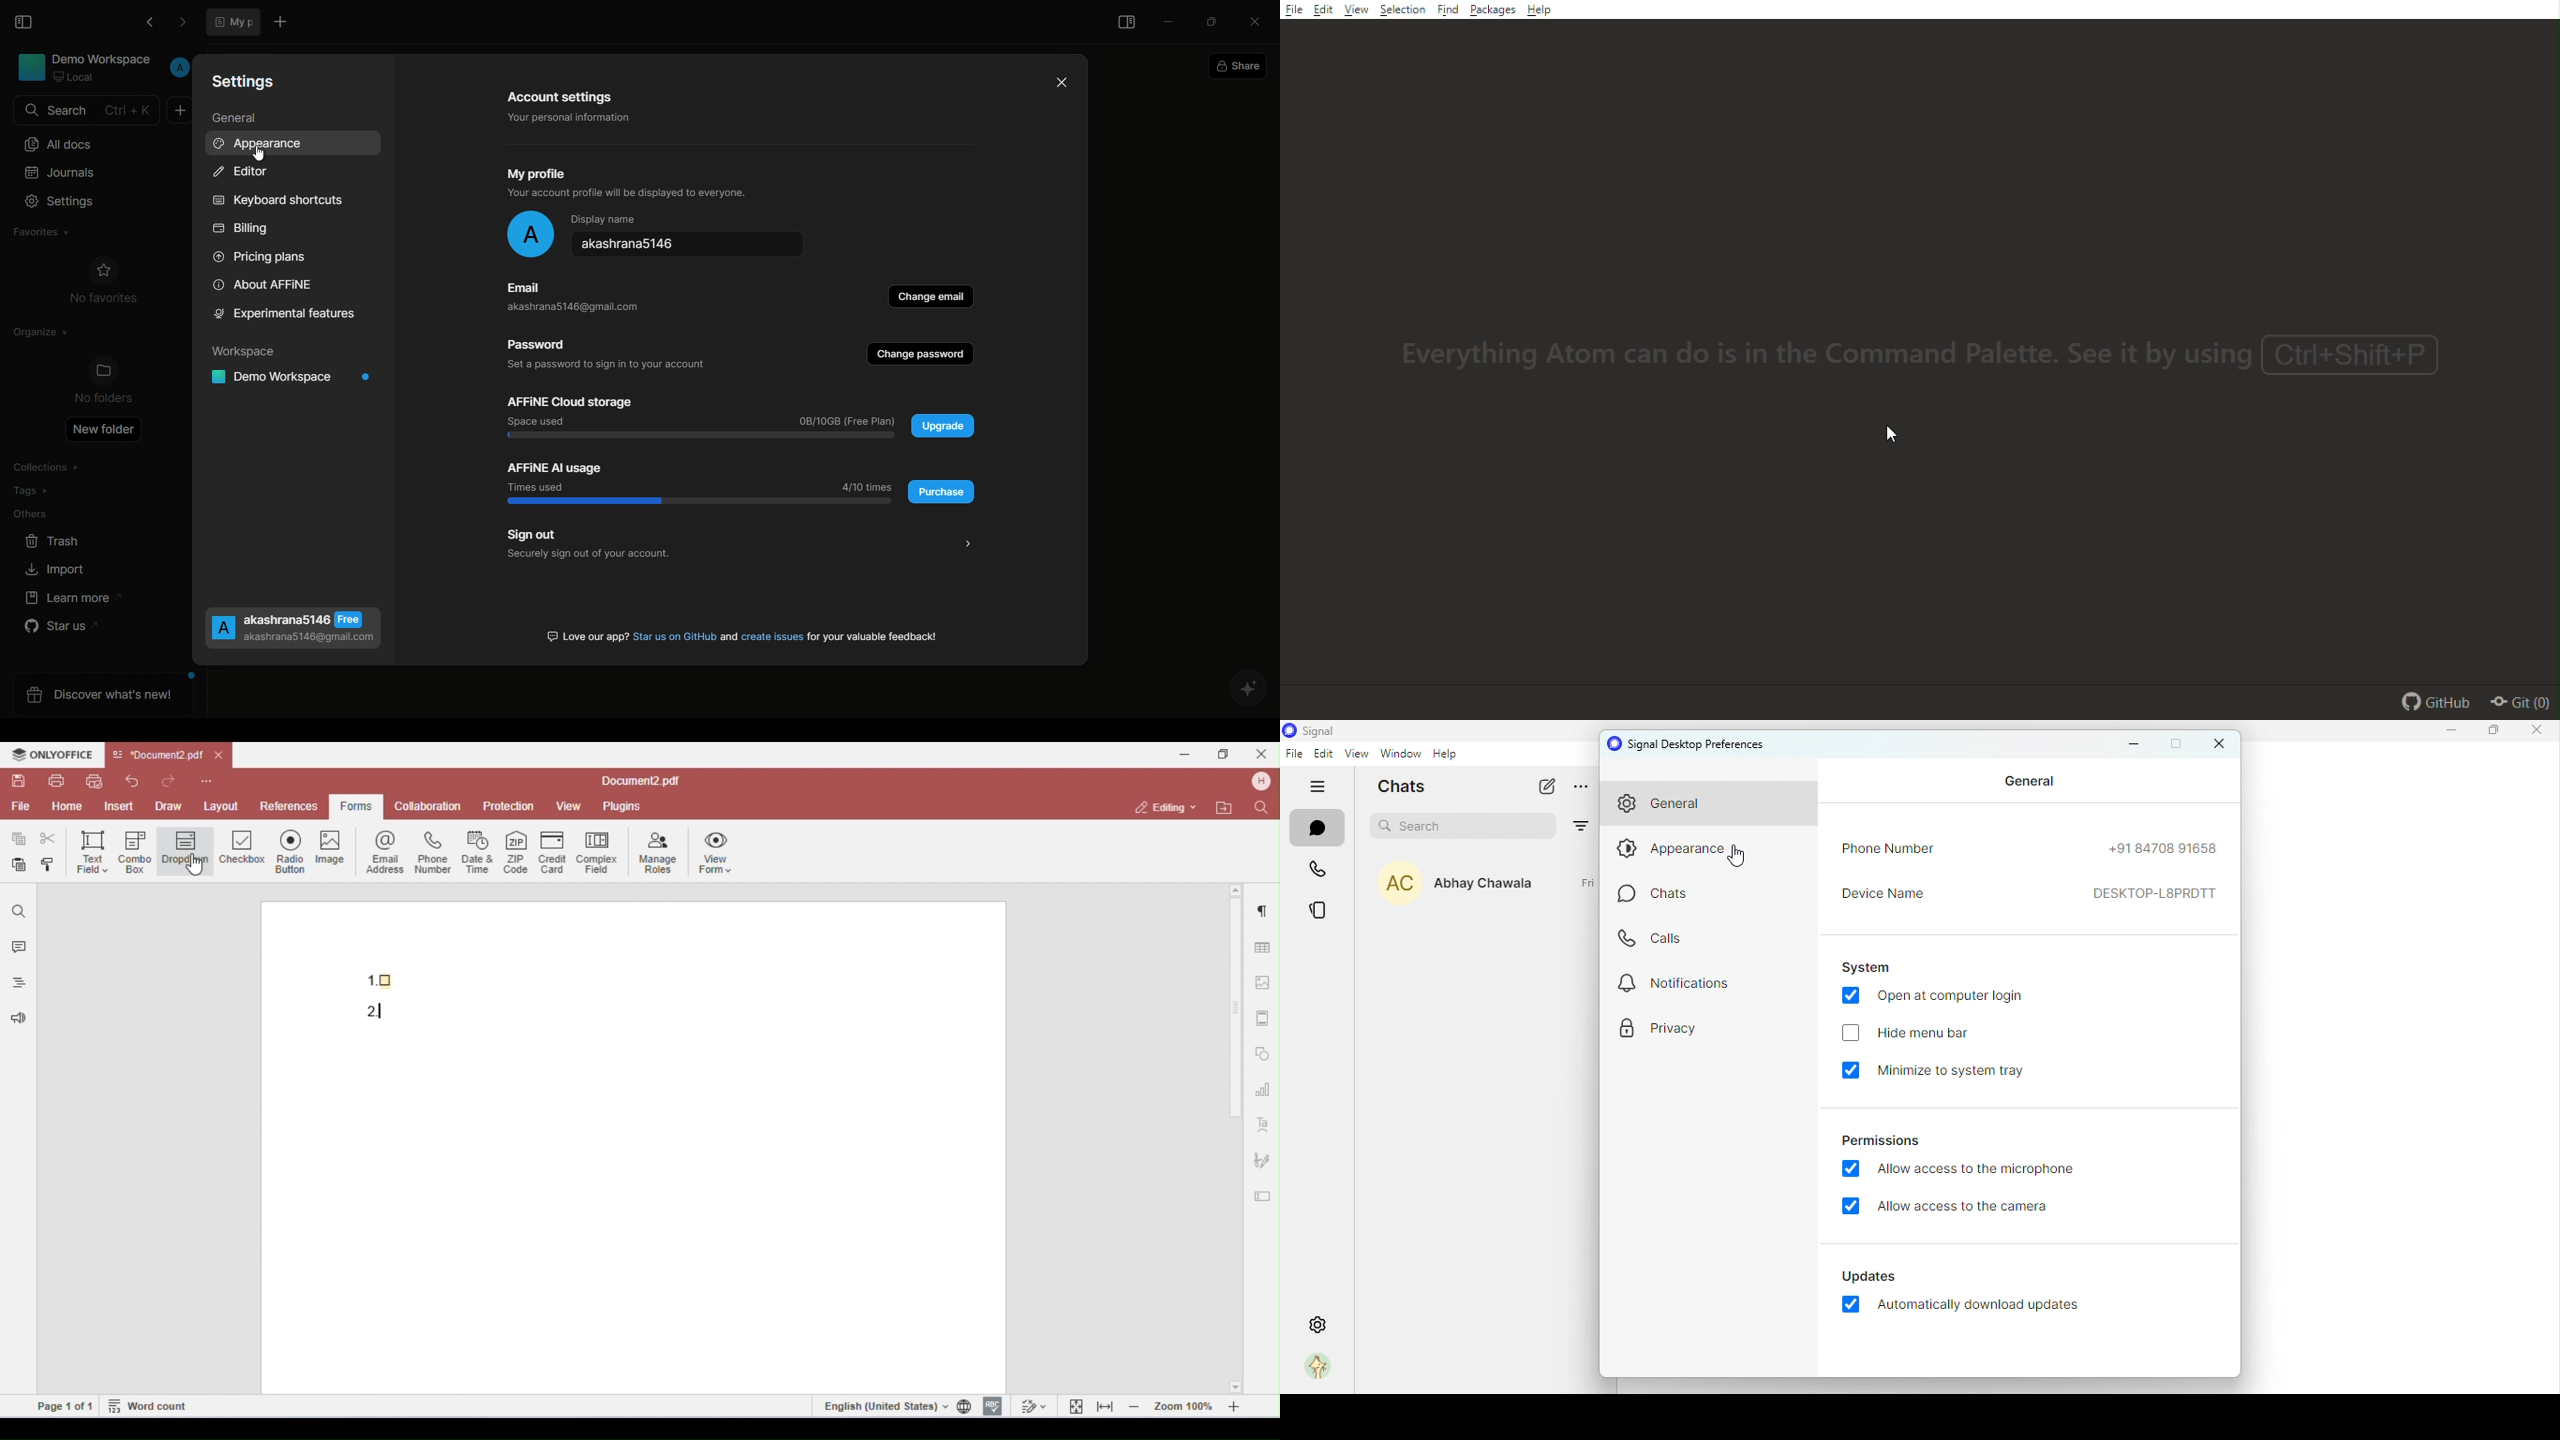 Image resolution: width=2576 pixels, height=1456 pixels. I want to click on allow access to the camera, so click(1949, 1207).